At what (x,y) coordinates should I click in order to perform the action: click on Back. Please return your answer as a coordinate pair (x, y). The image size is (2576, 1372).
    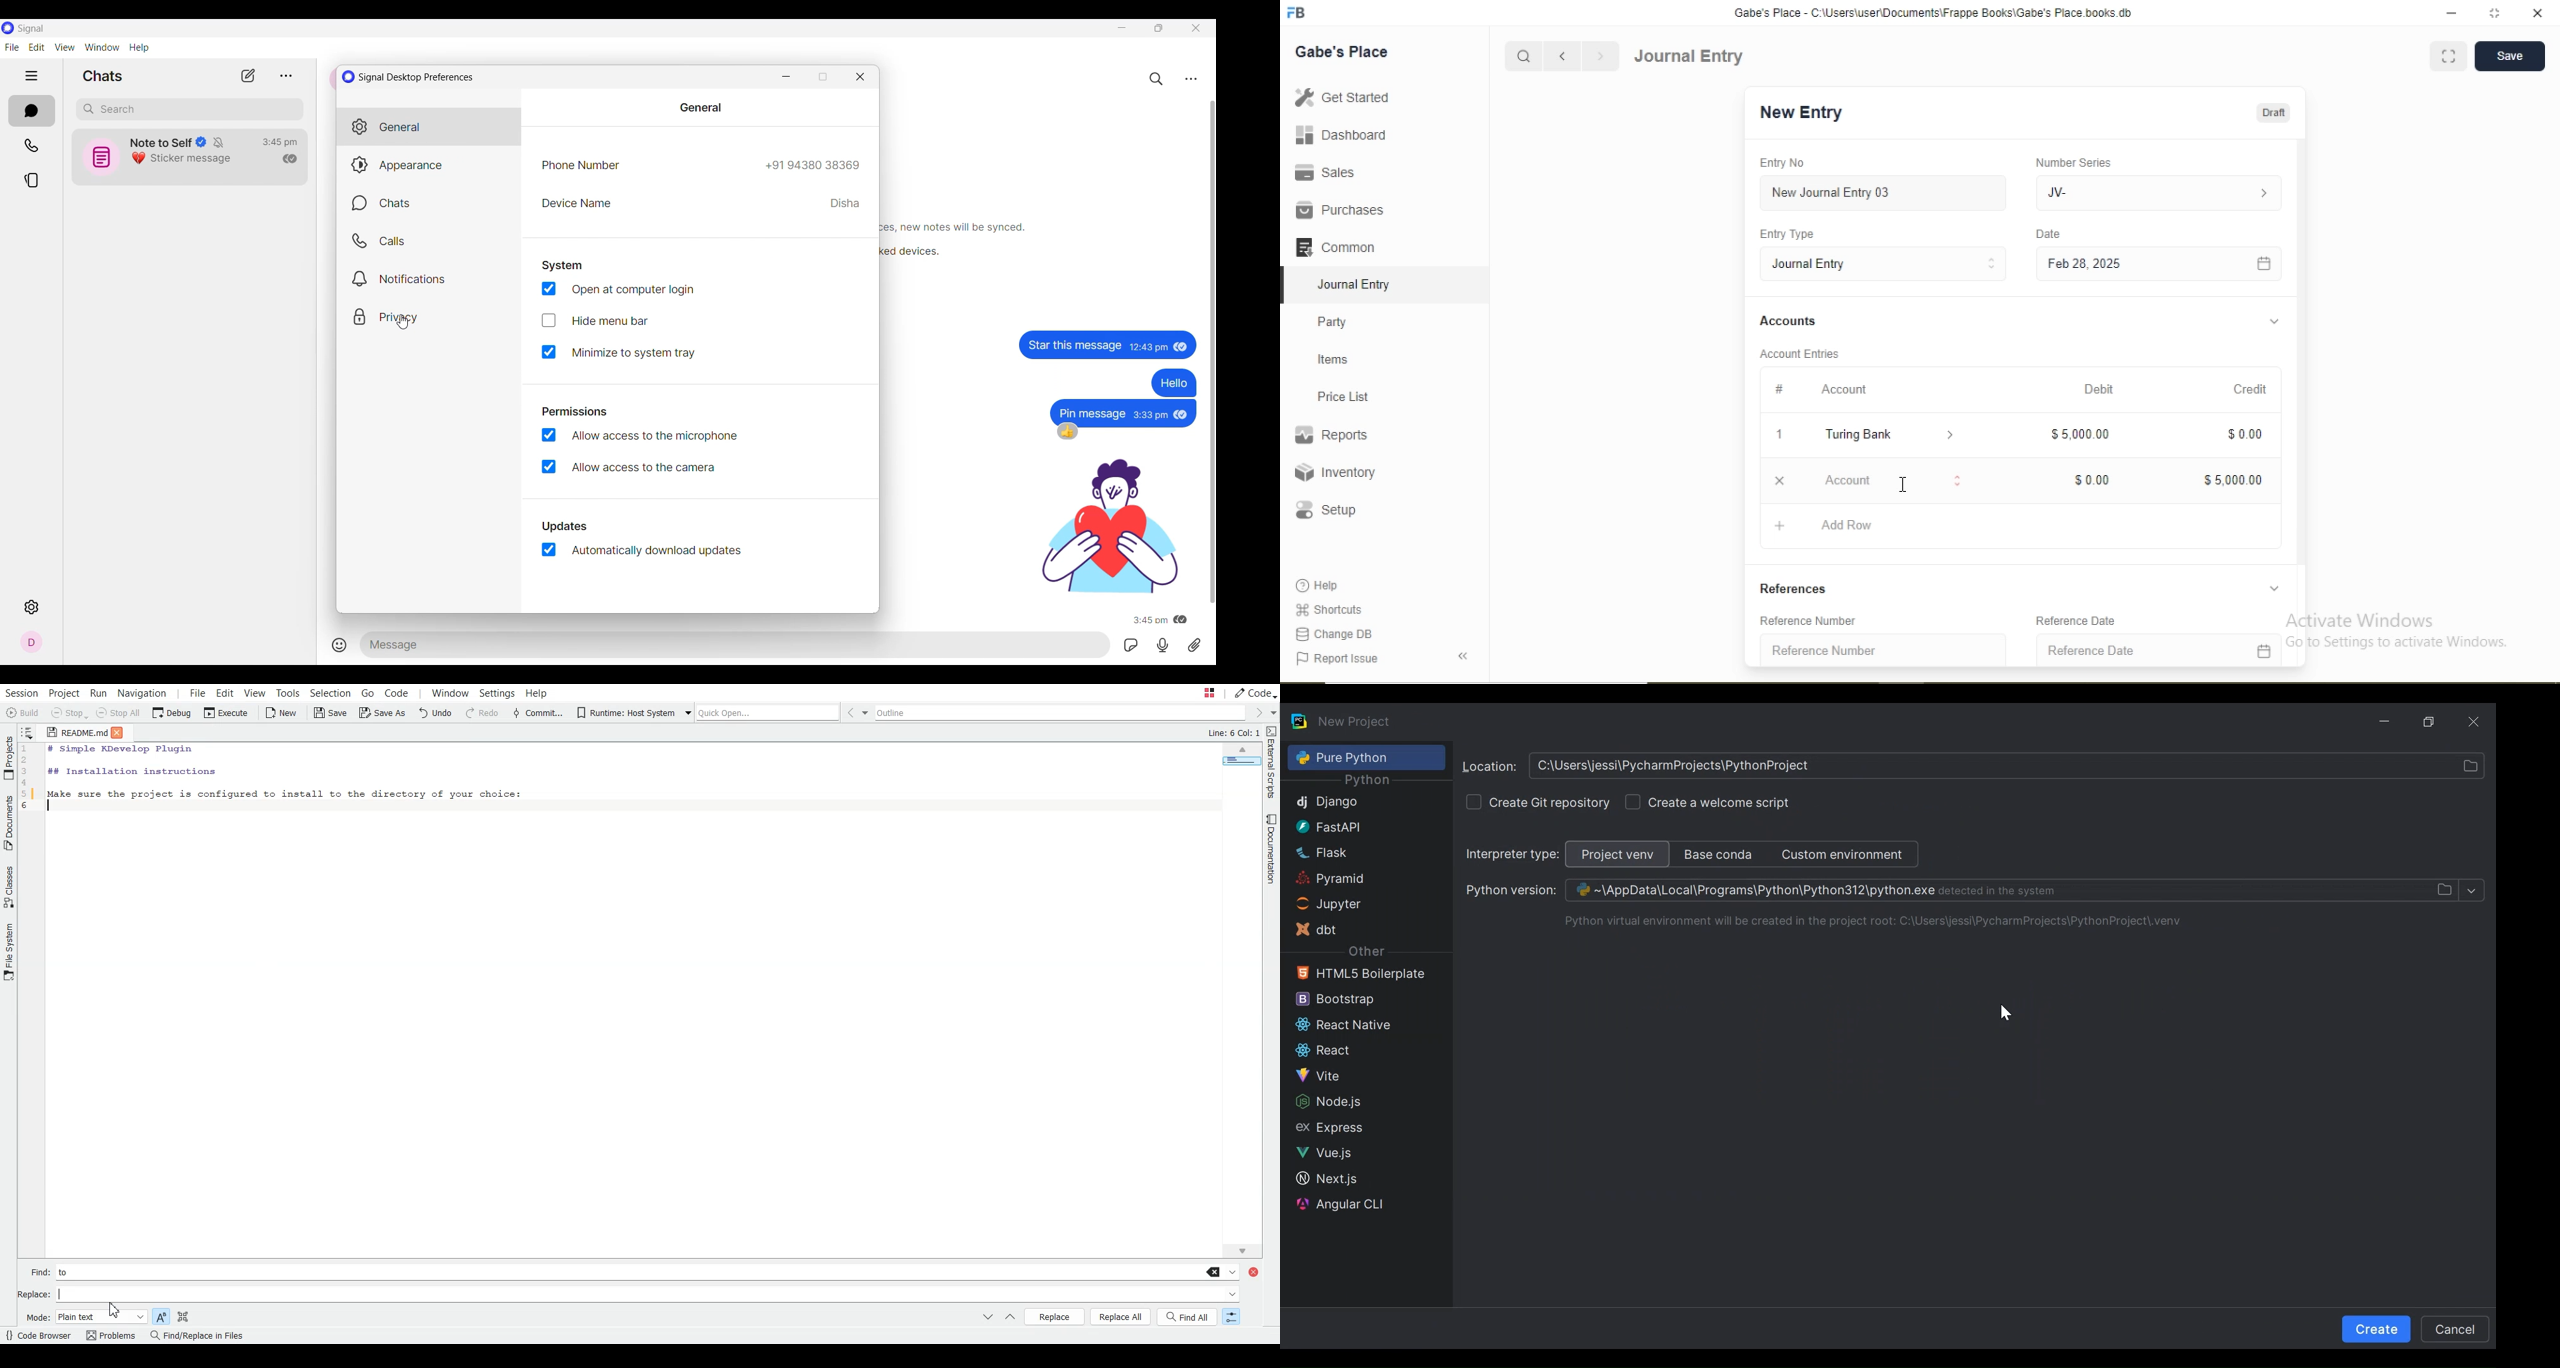
    Looking at the image, I should click on (1462, 656).